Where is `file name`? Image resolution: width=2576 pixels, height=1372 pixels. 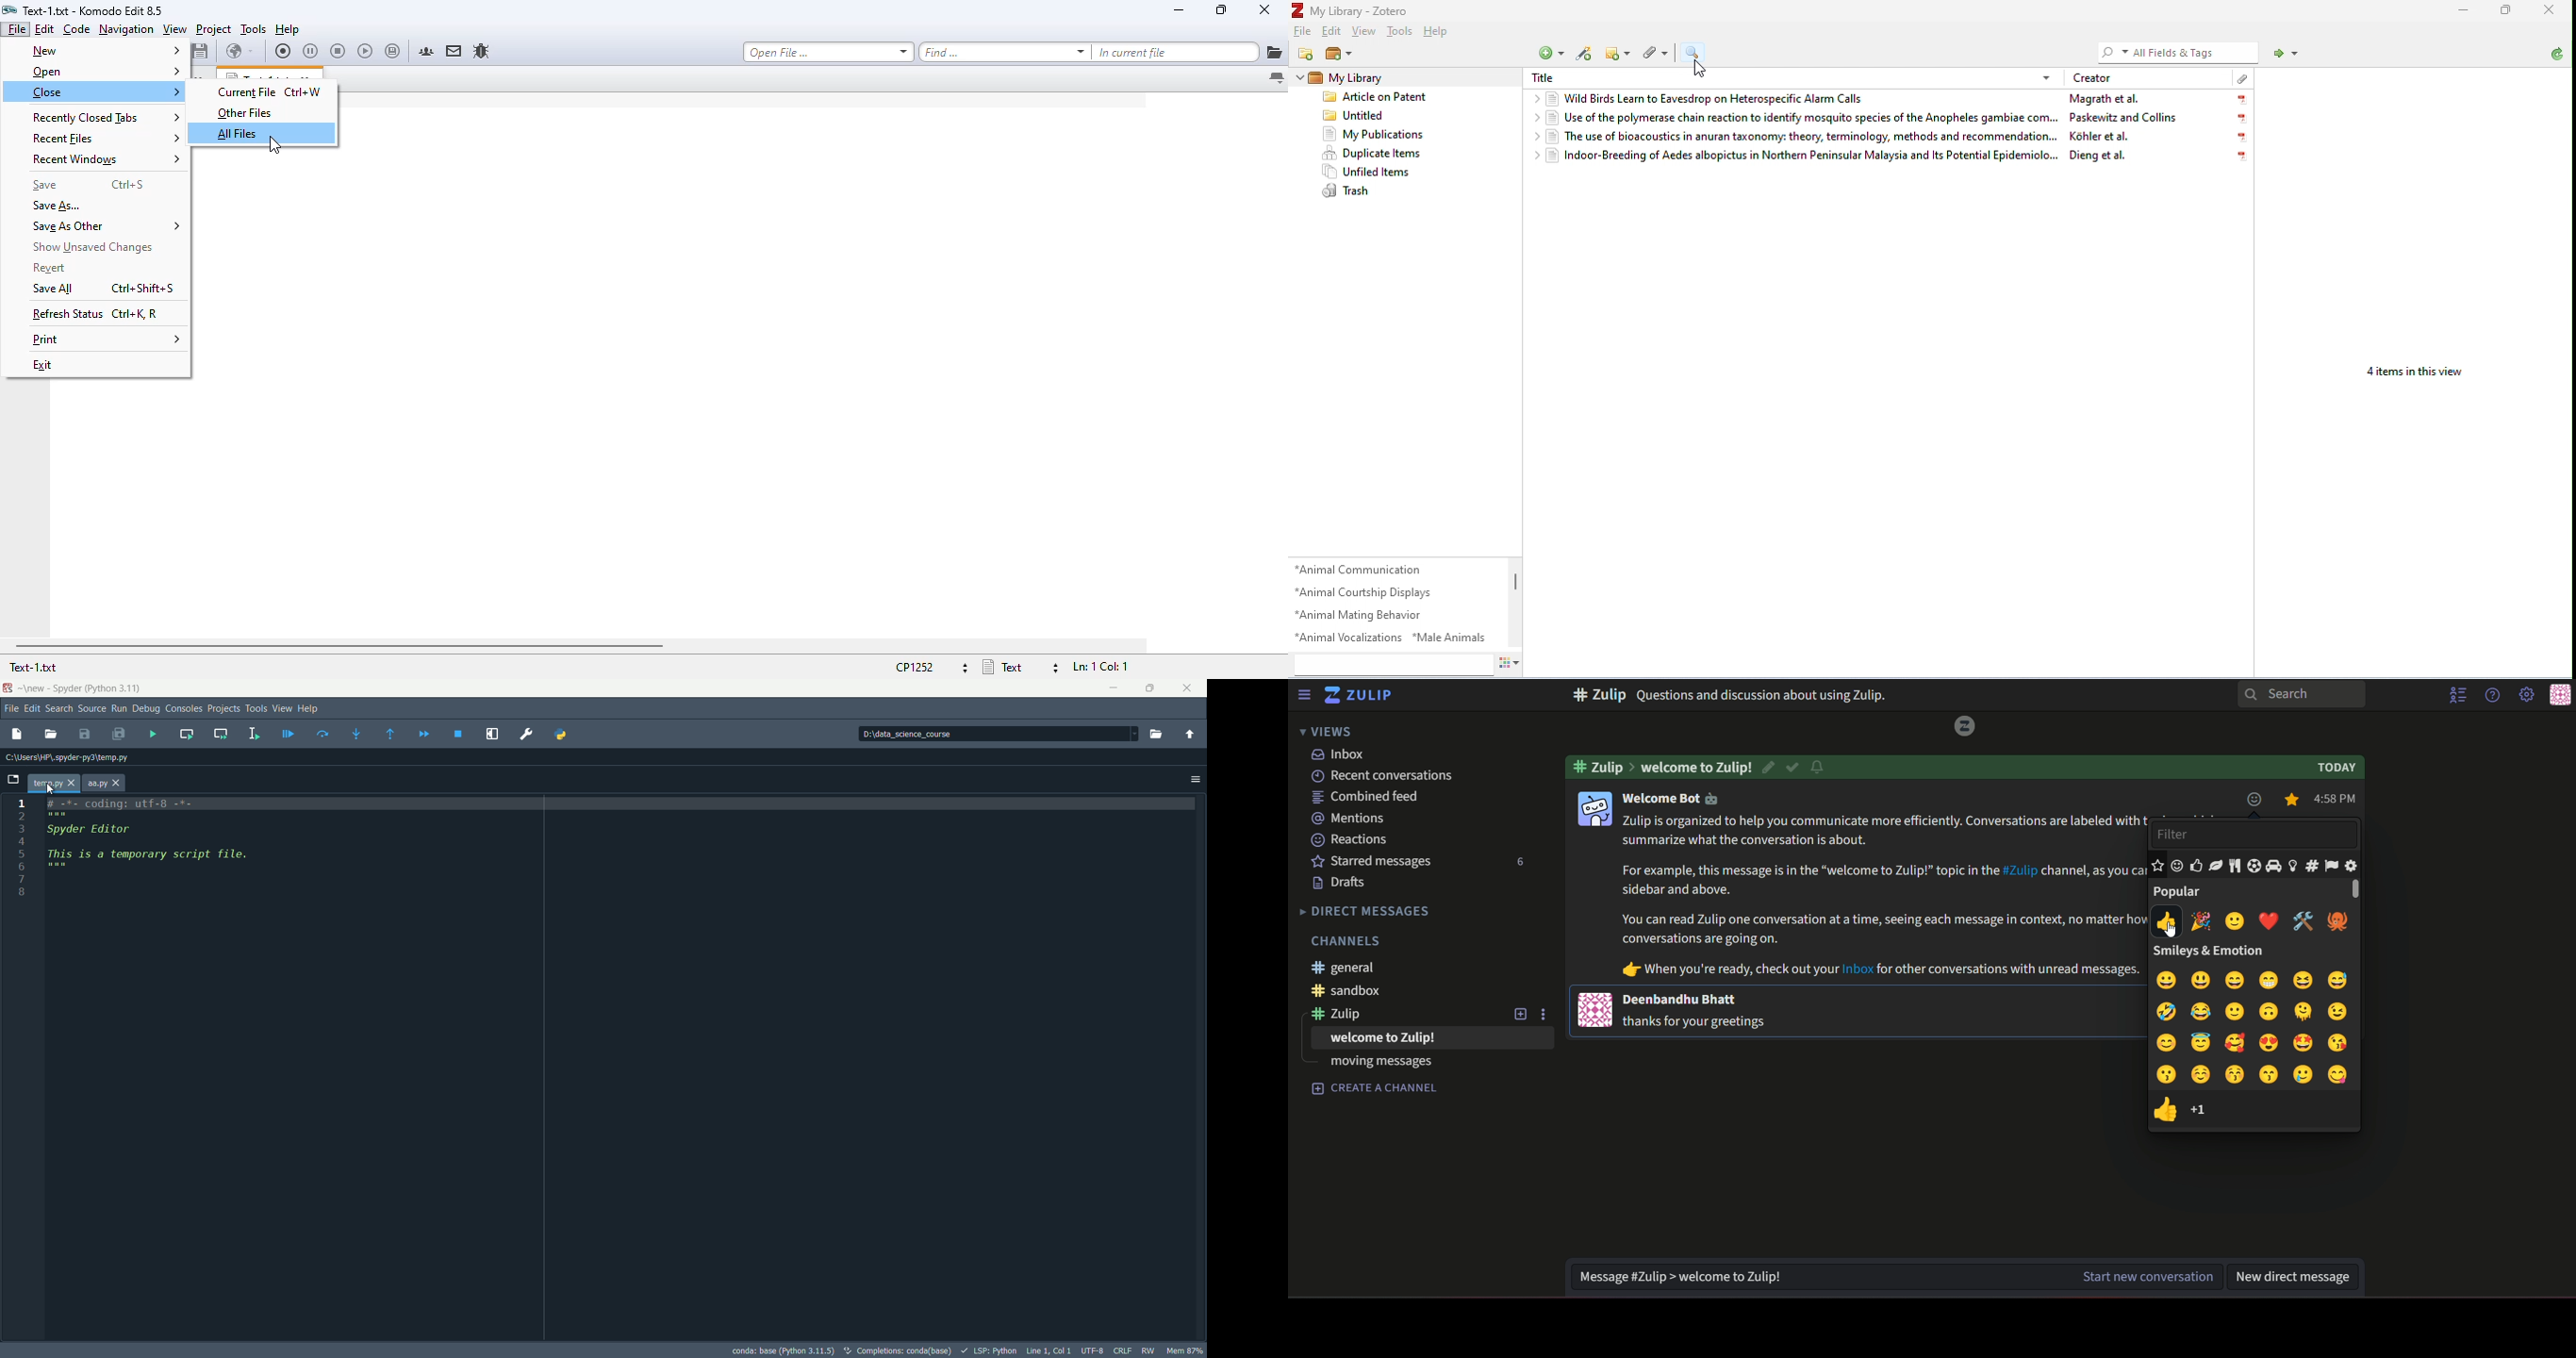
file name is located at coordinates (104, 783).